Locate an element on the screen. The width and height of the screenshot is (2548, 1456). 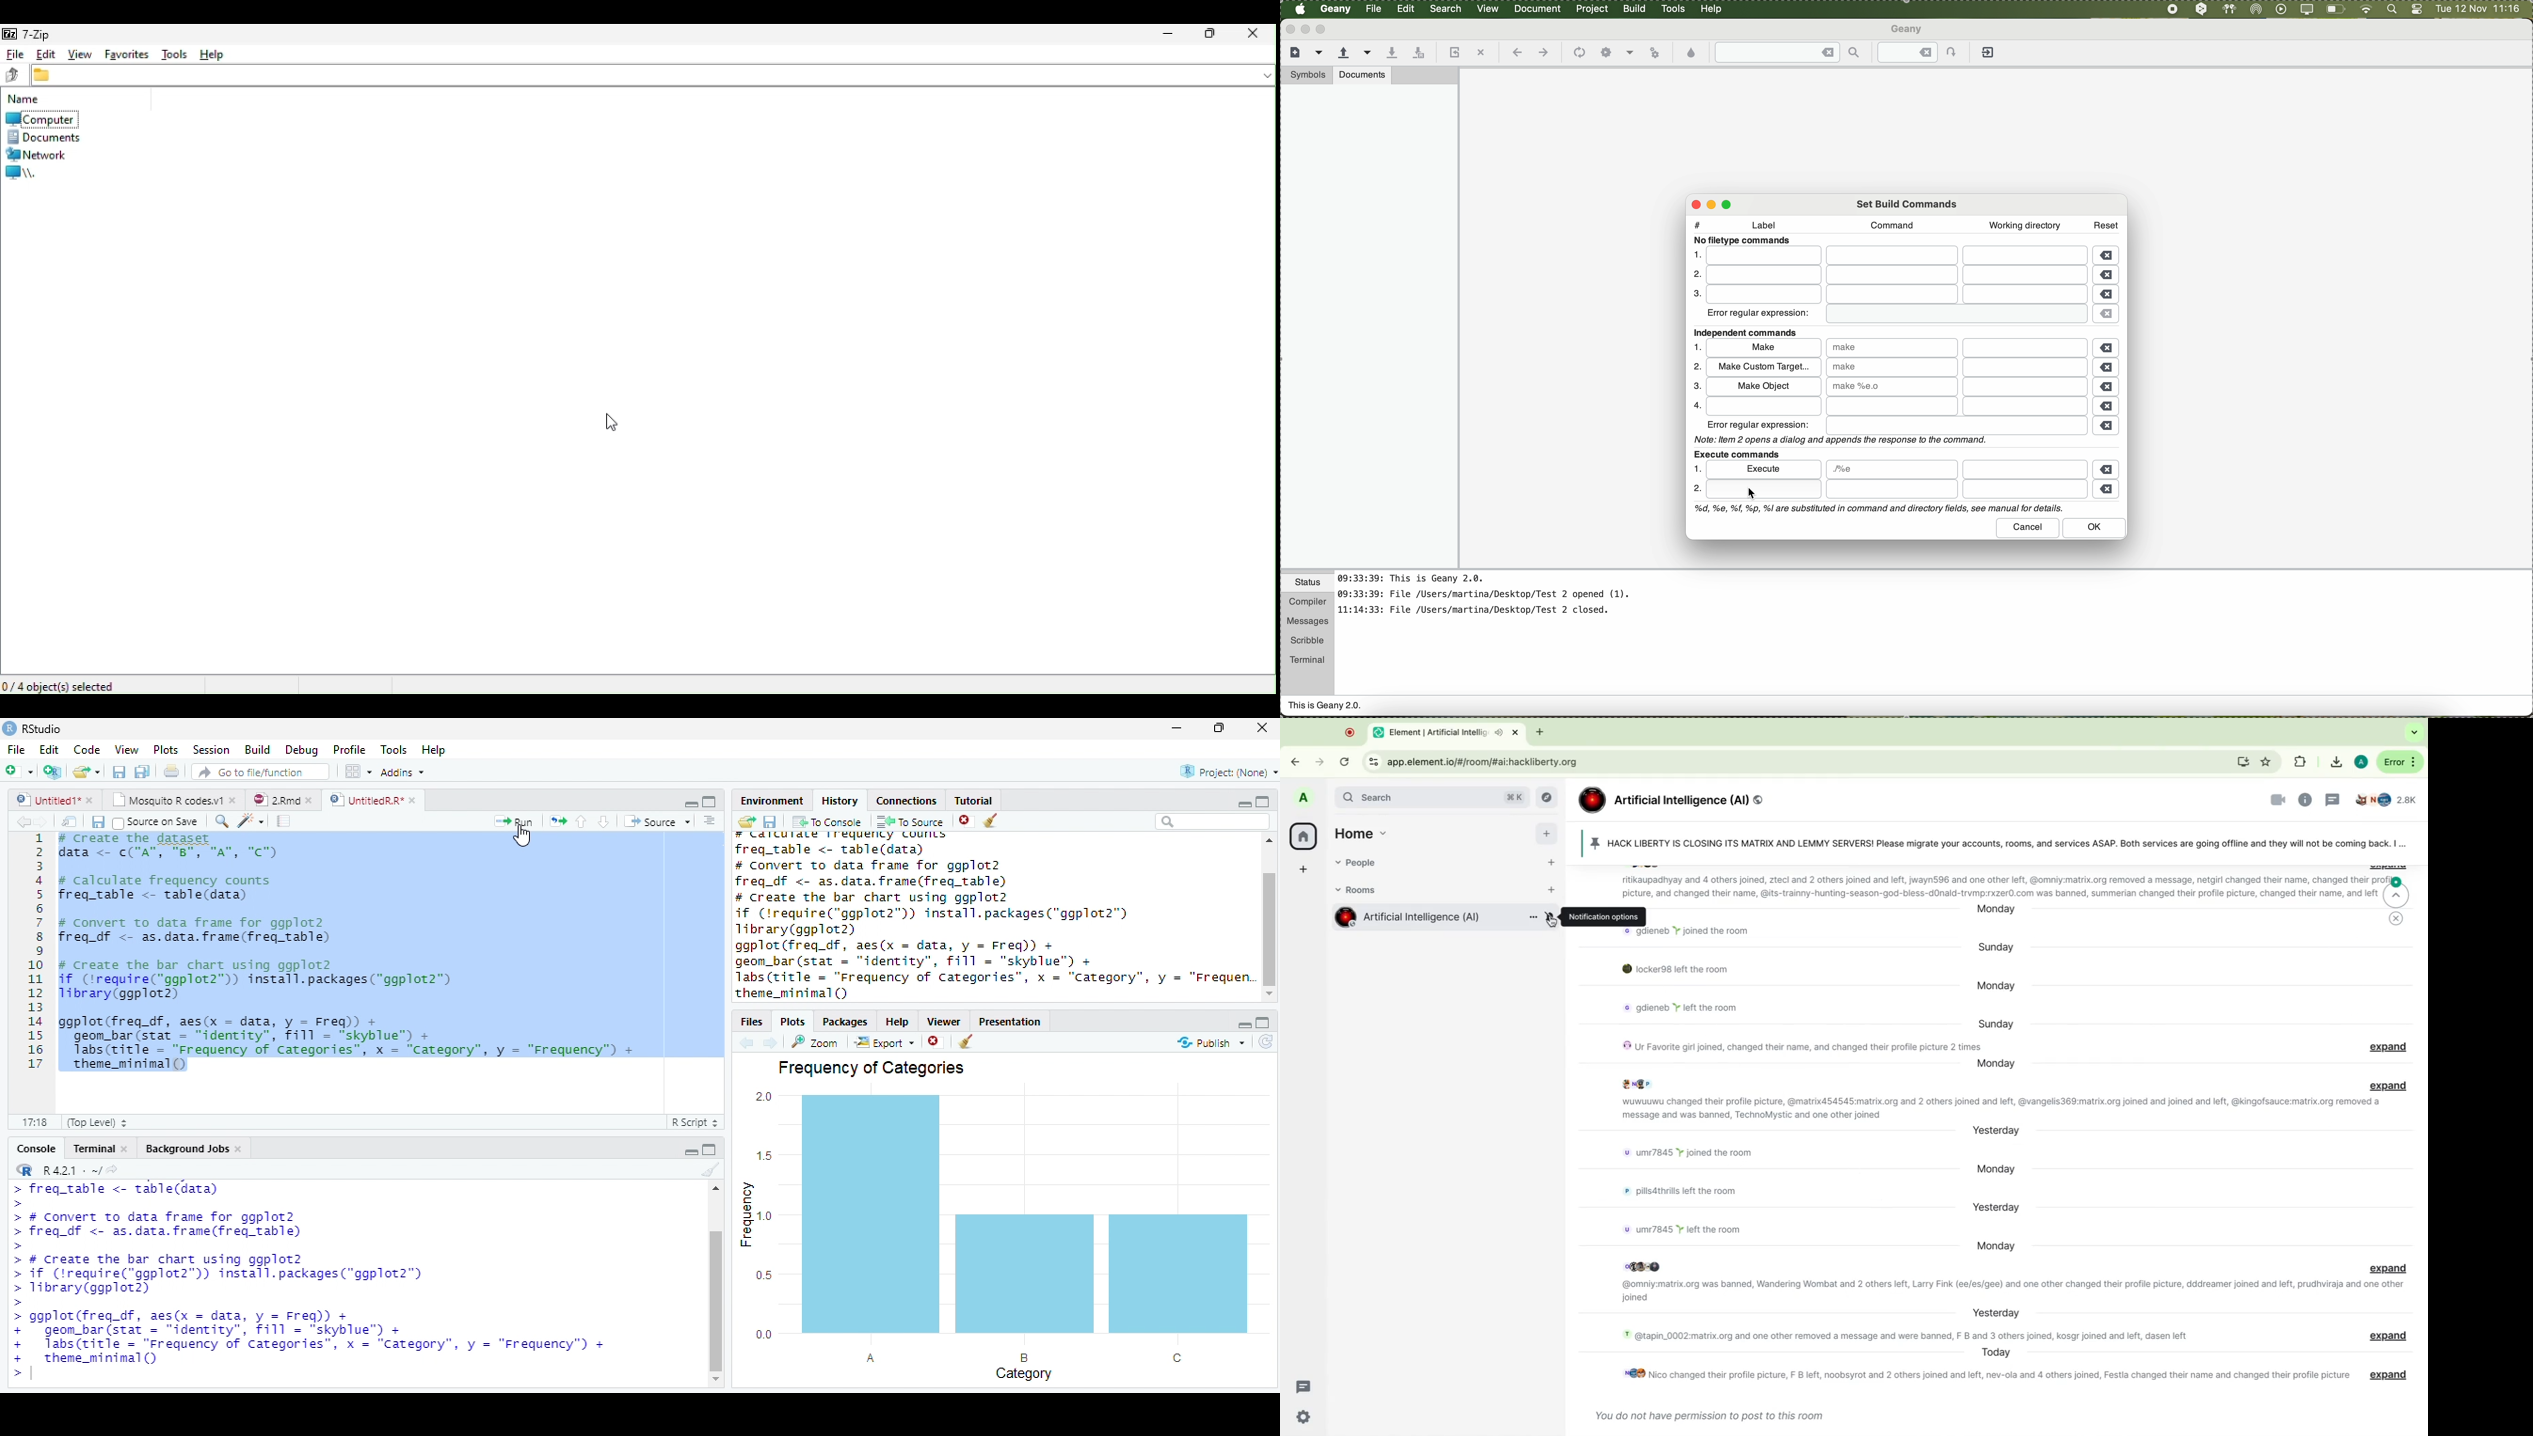
Chart is located at coordinates (1019, 1218).